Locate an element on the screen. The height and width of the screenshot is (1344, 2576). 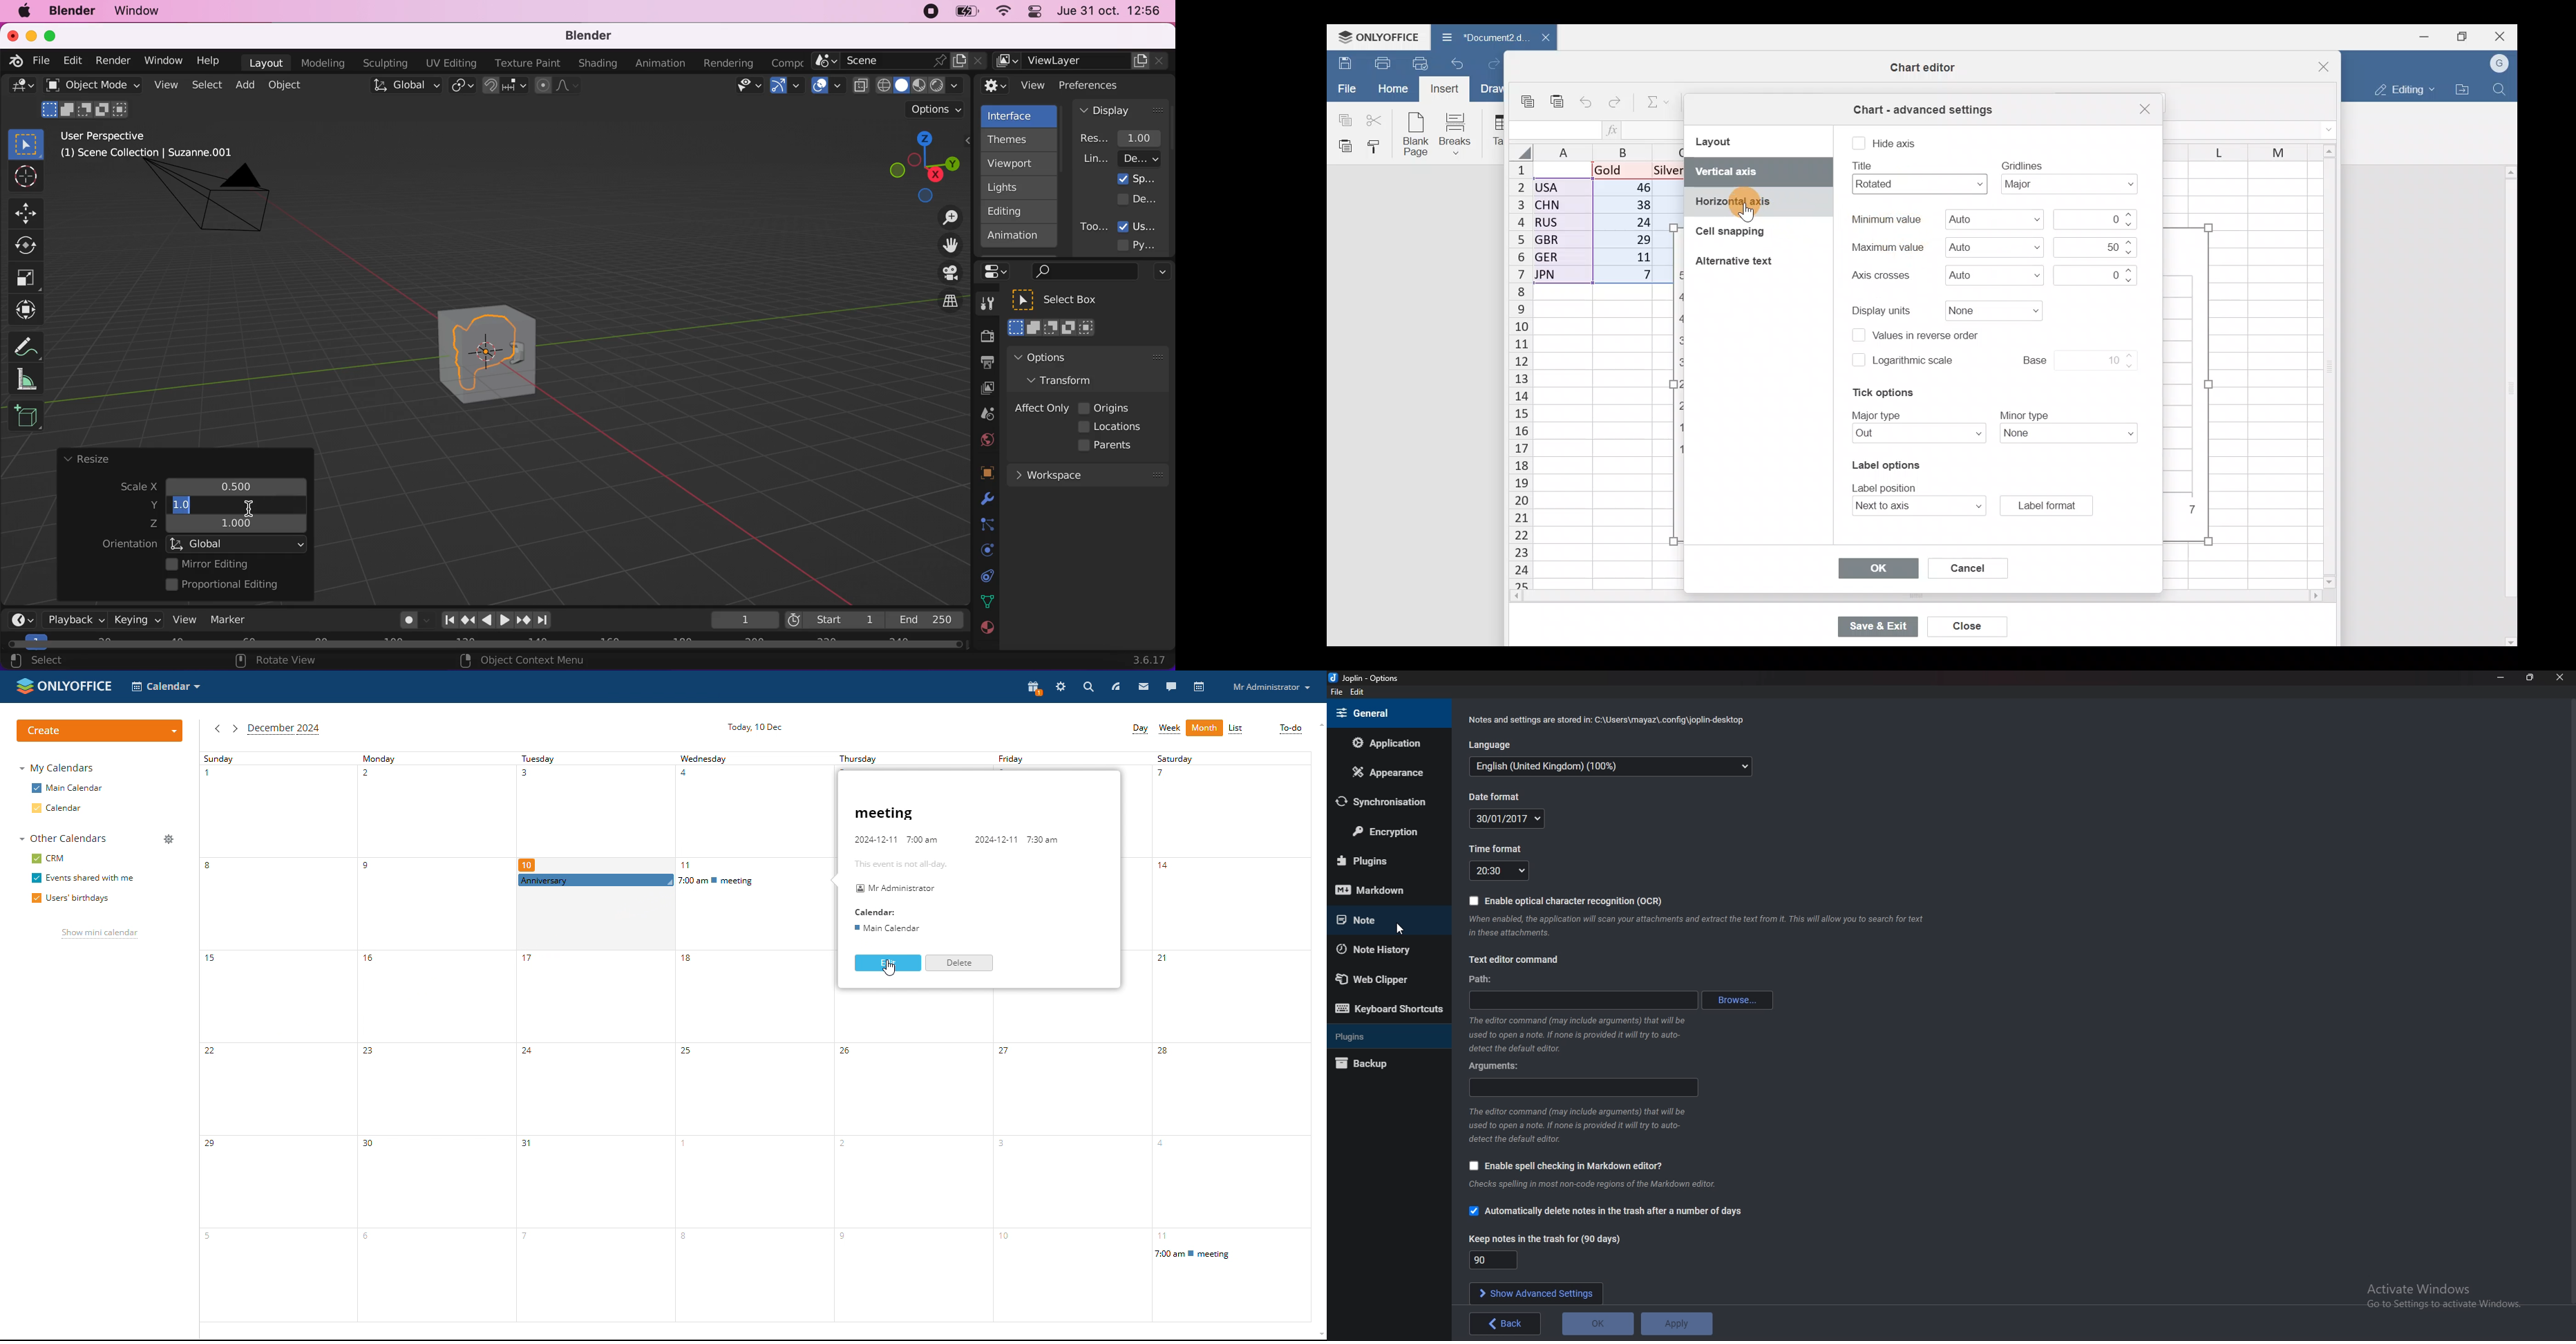
maximize is located at coordinates (55, 35).